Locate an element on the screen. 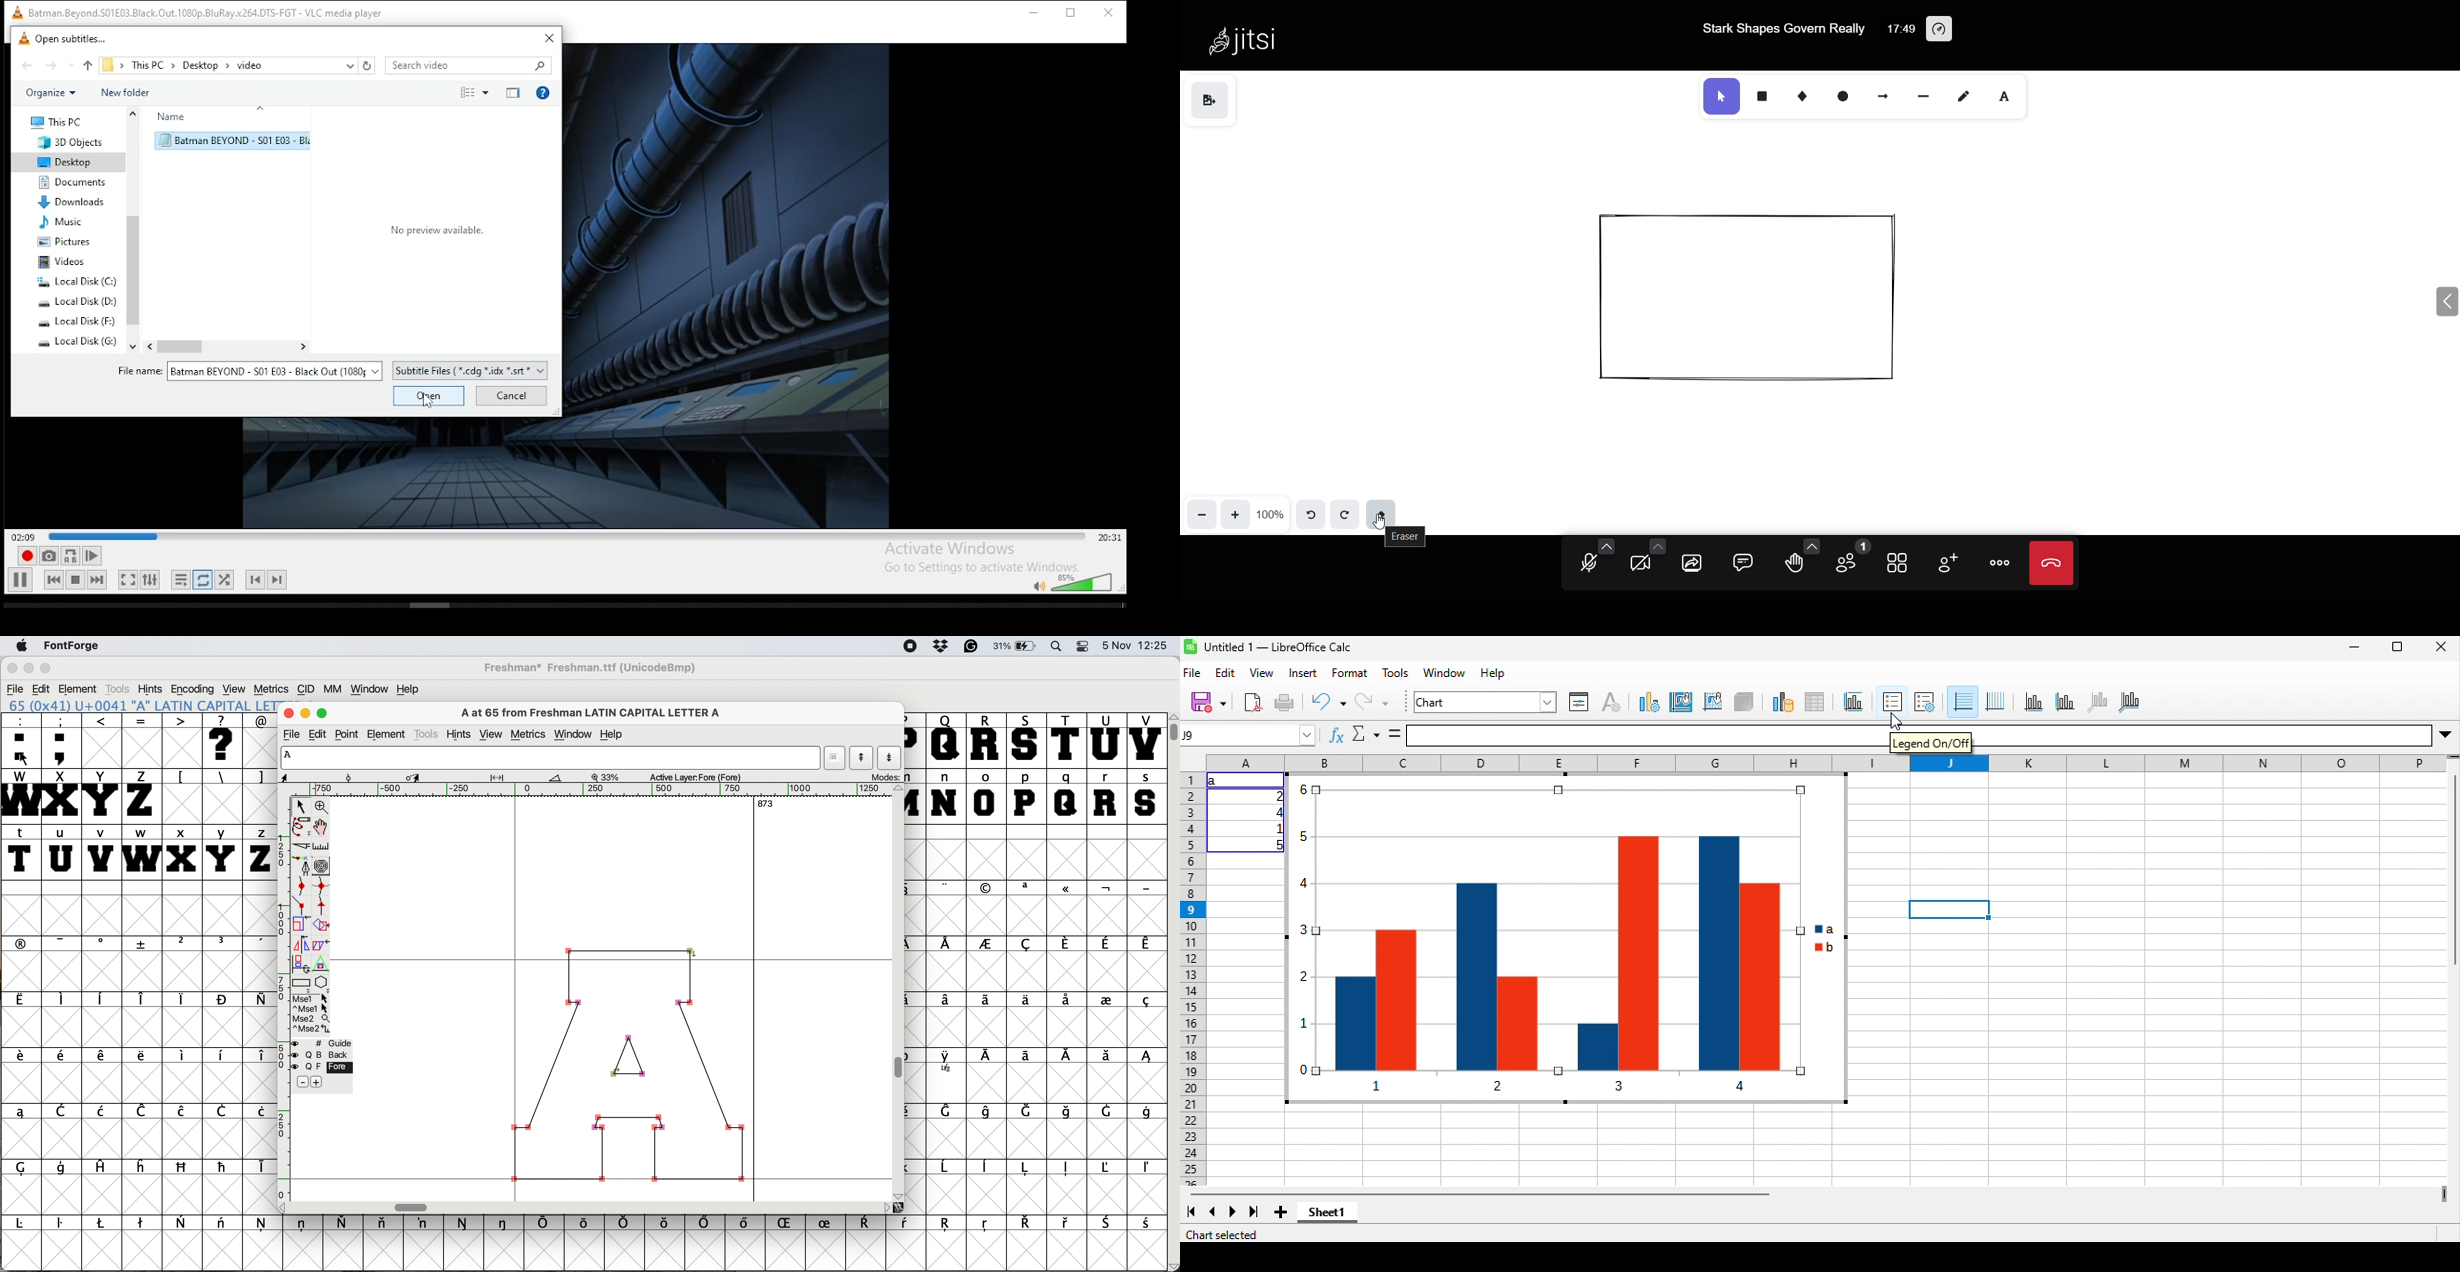 The width and height of the screenshot is (2464, 1288). undo is located at coordinates (1328, 704).